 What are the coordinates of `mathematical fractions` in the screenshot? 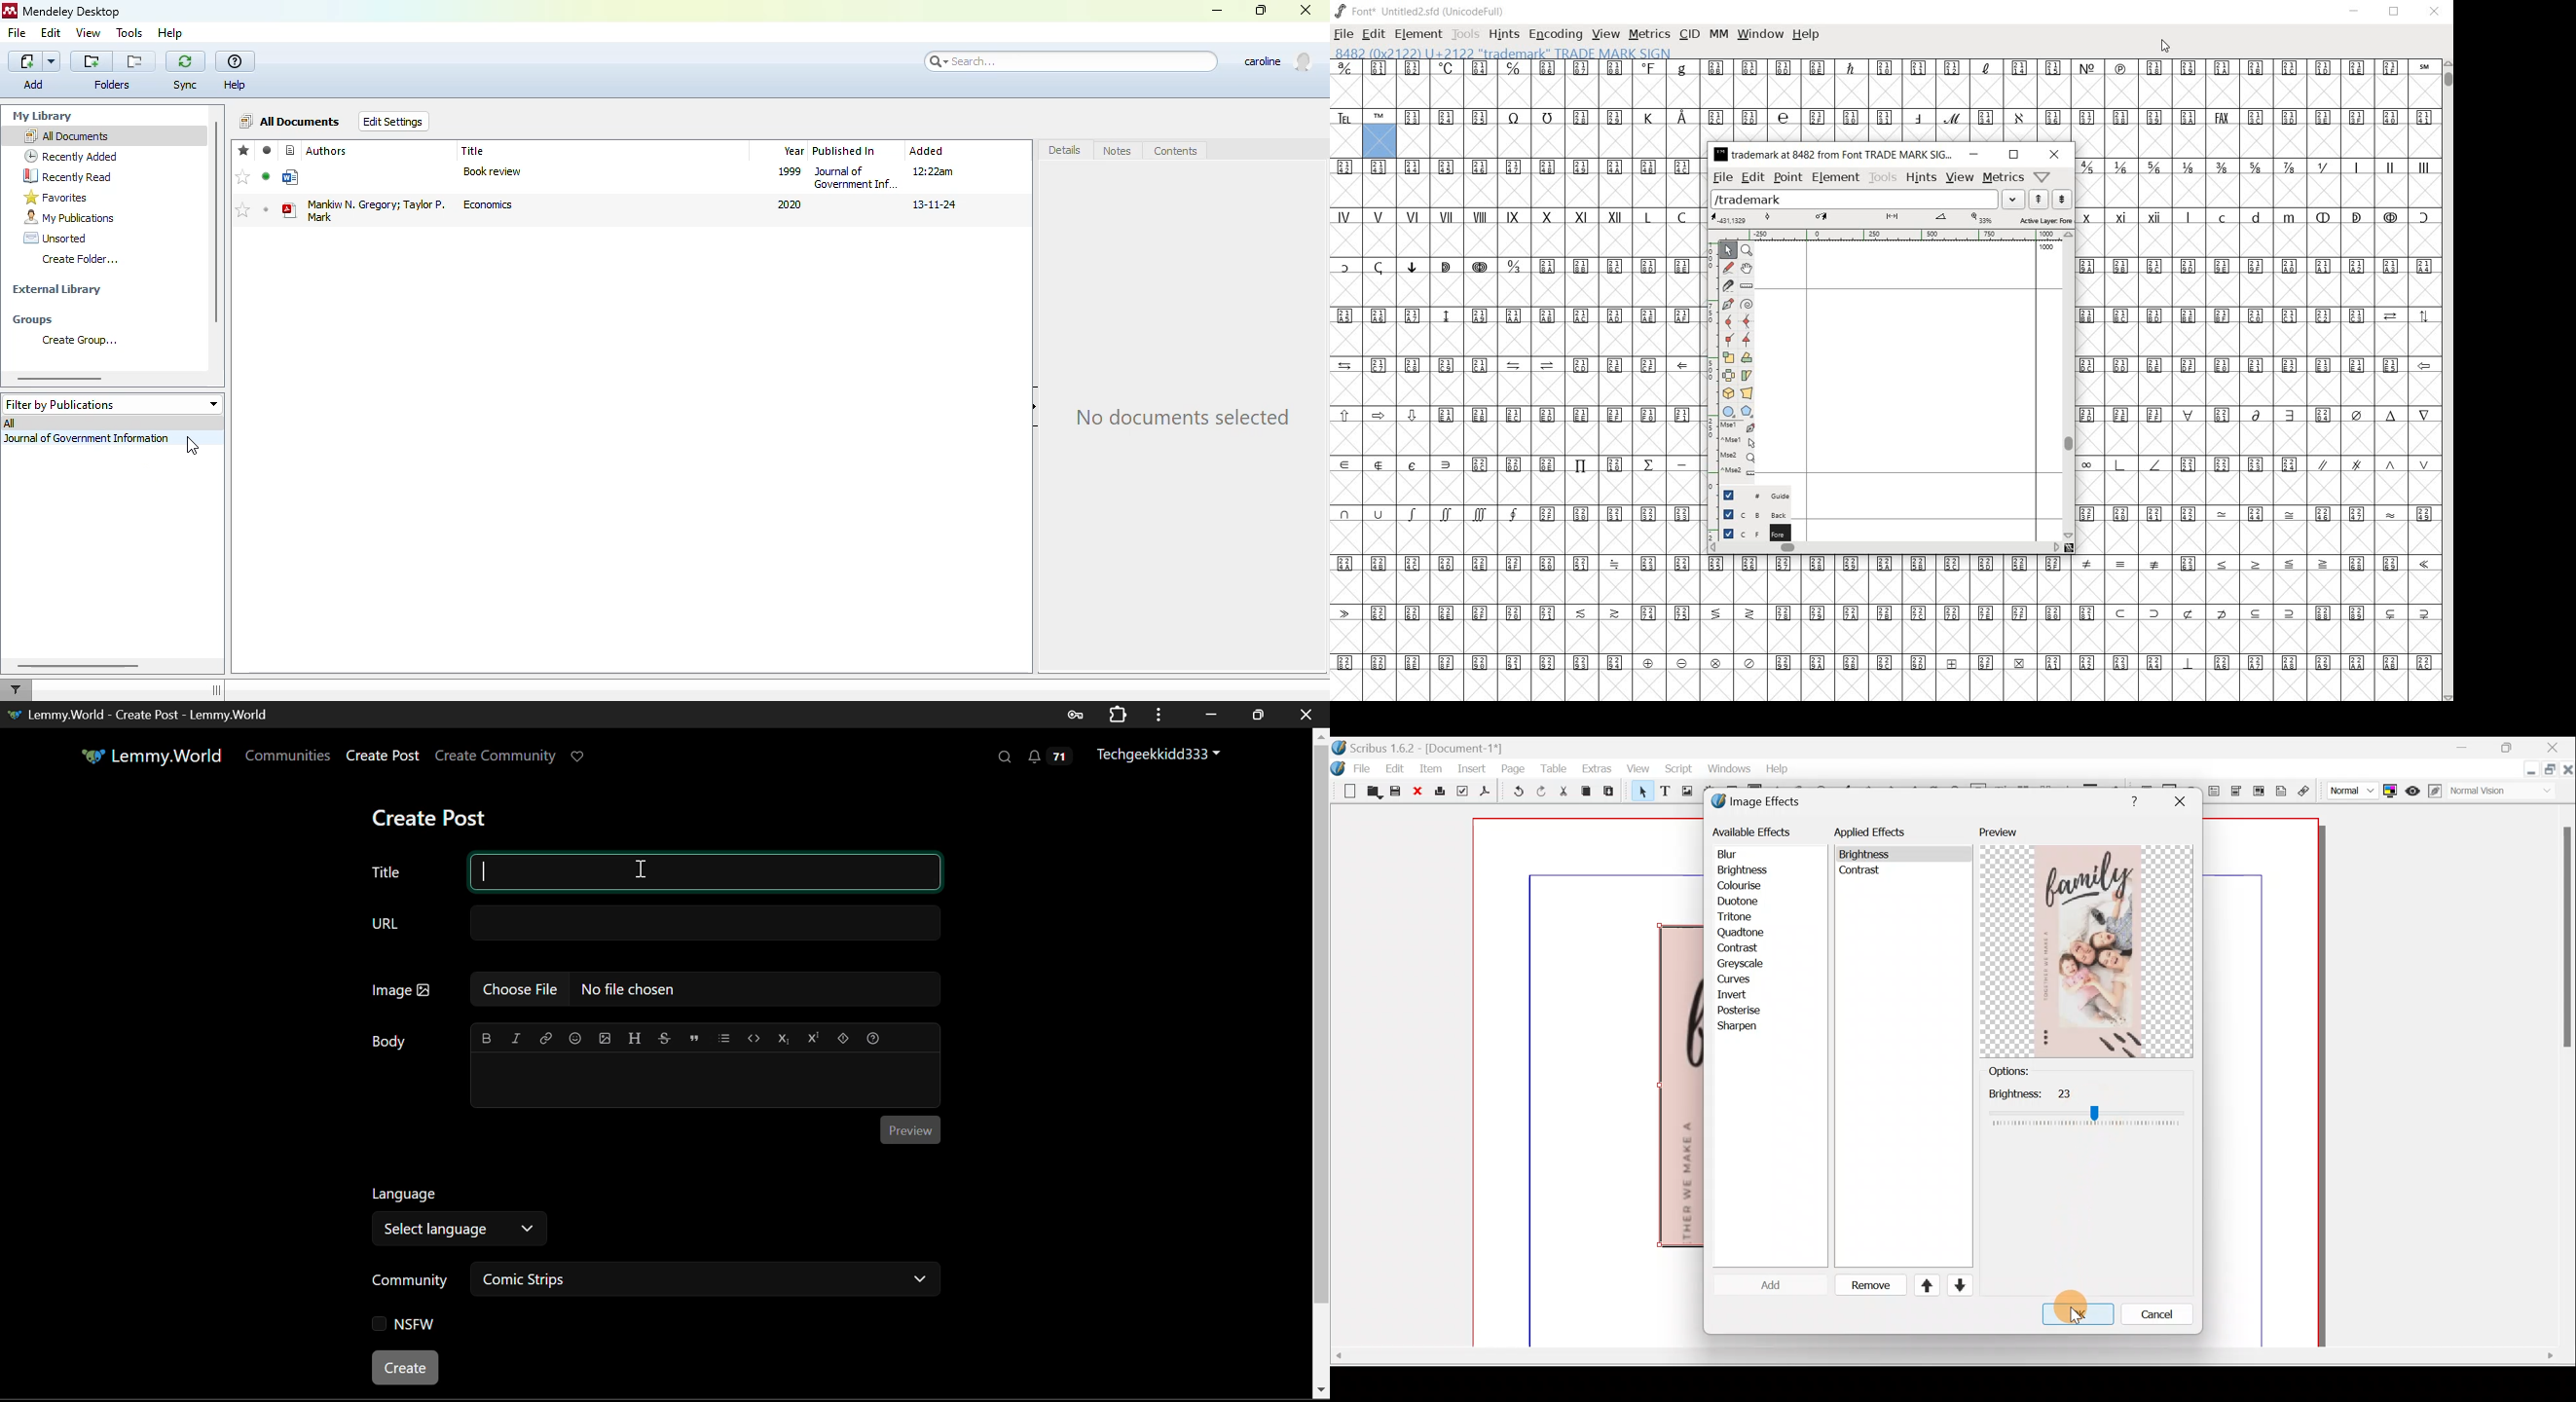 It's located at (2206, 180).